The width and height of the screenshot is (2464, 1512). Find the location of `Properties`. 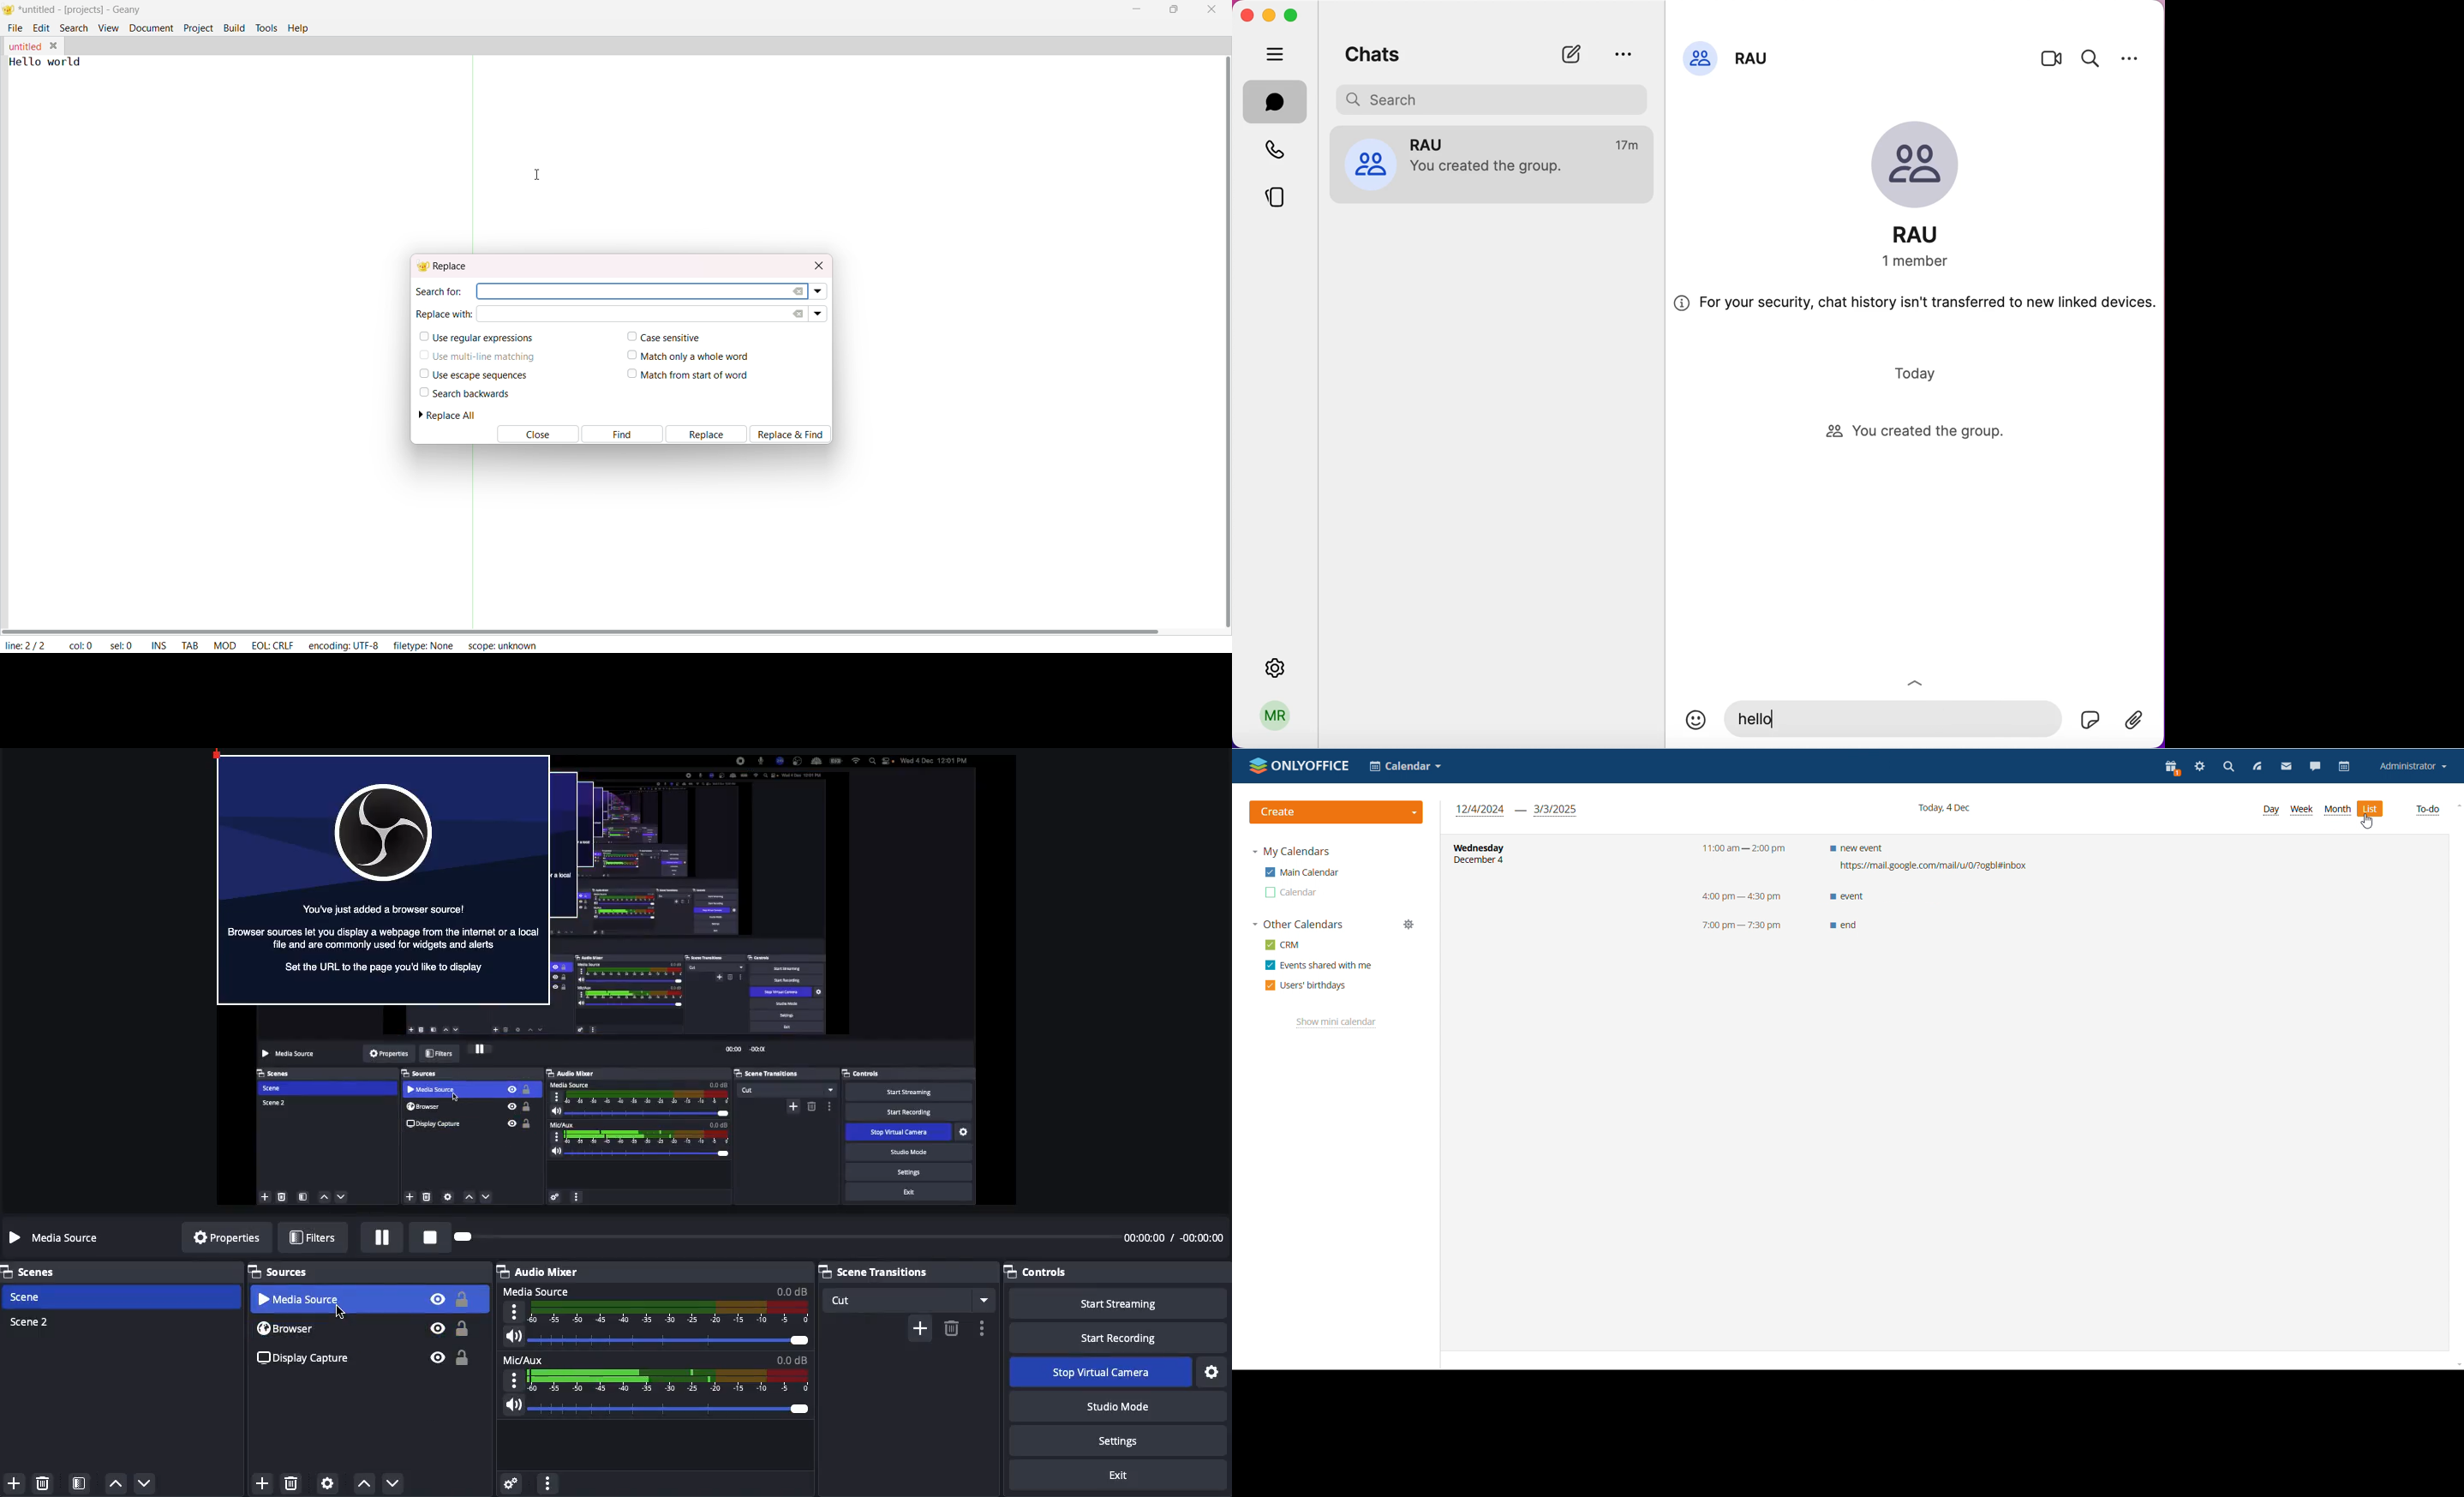

Properties is located at coordinates (225, 1236).